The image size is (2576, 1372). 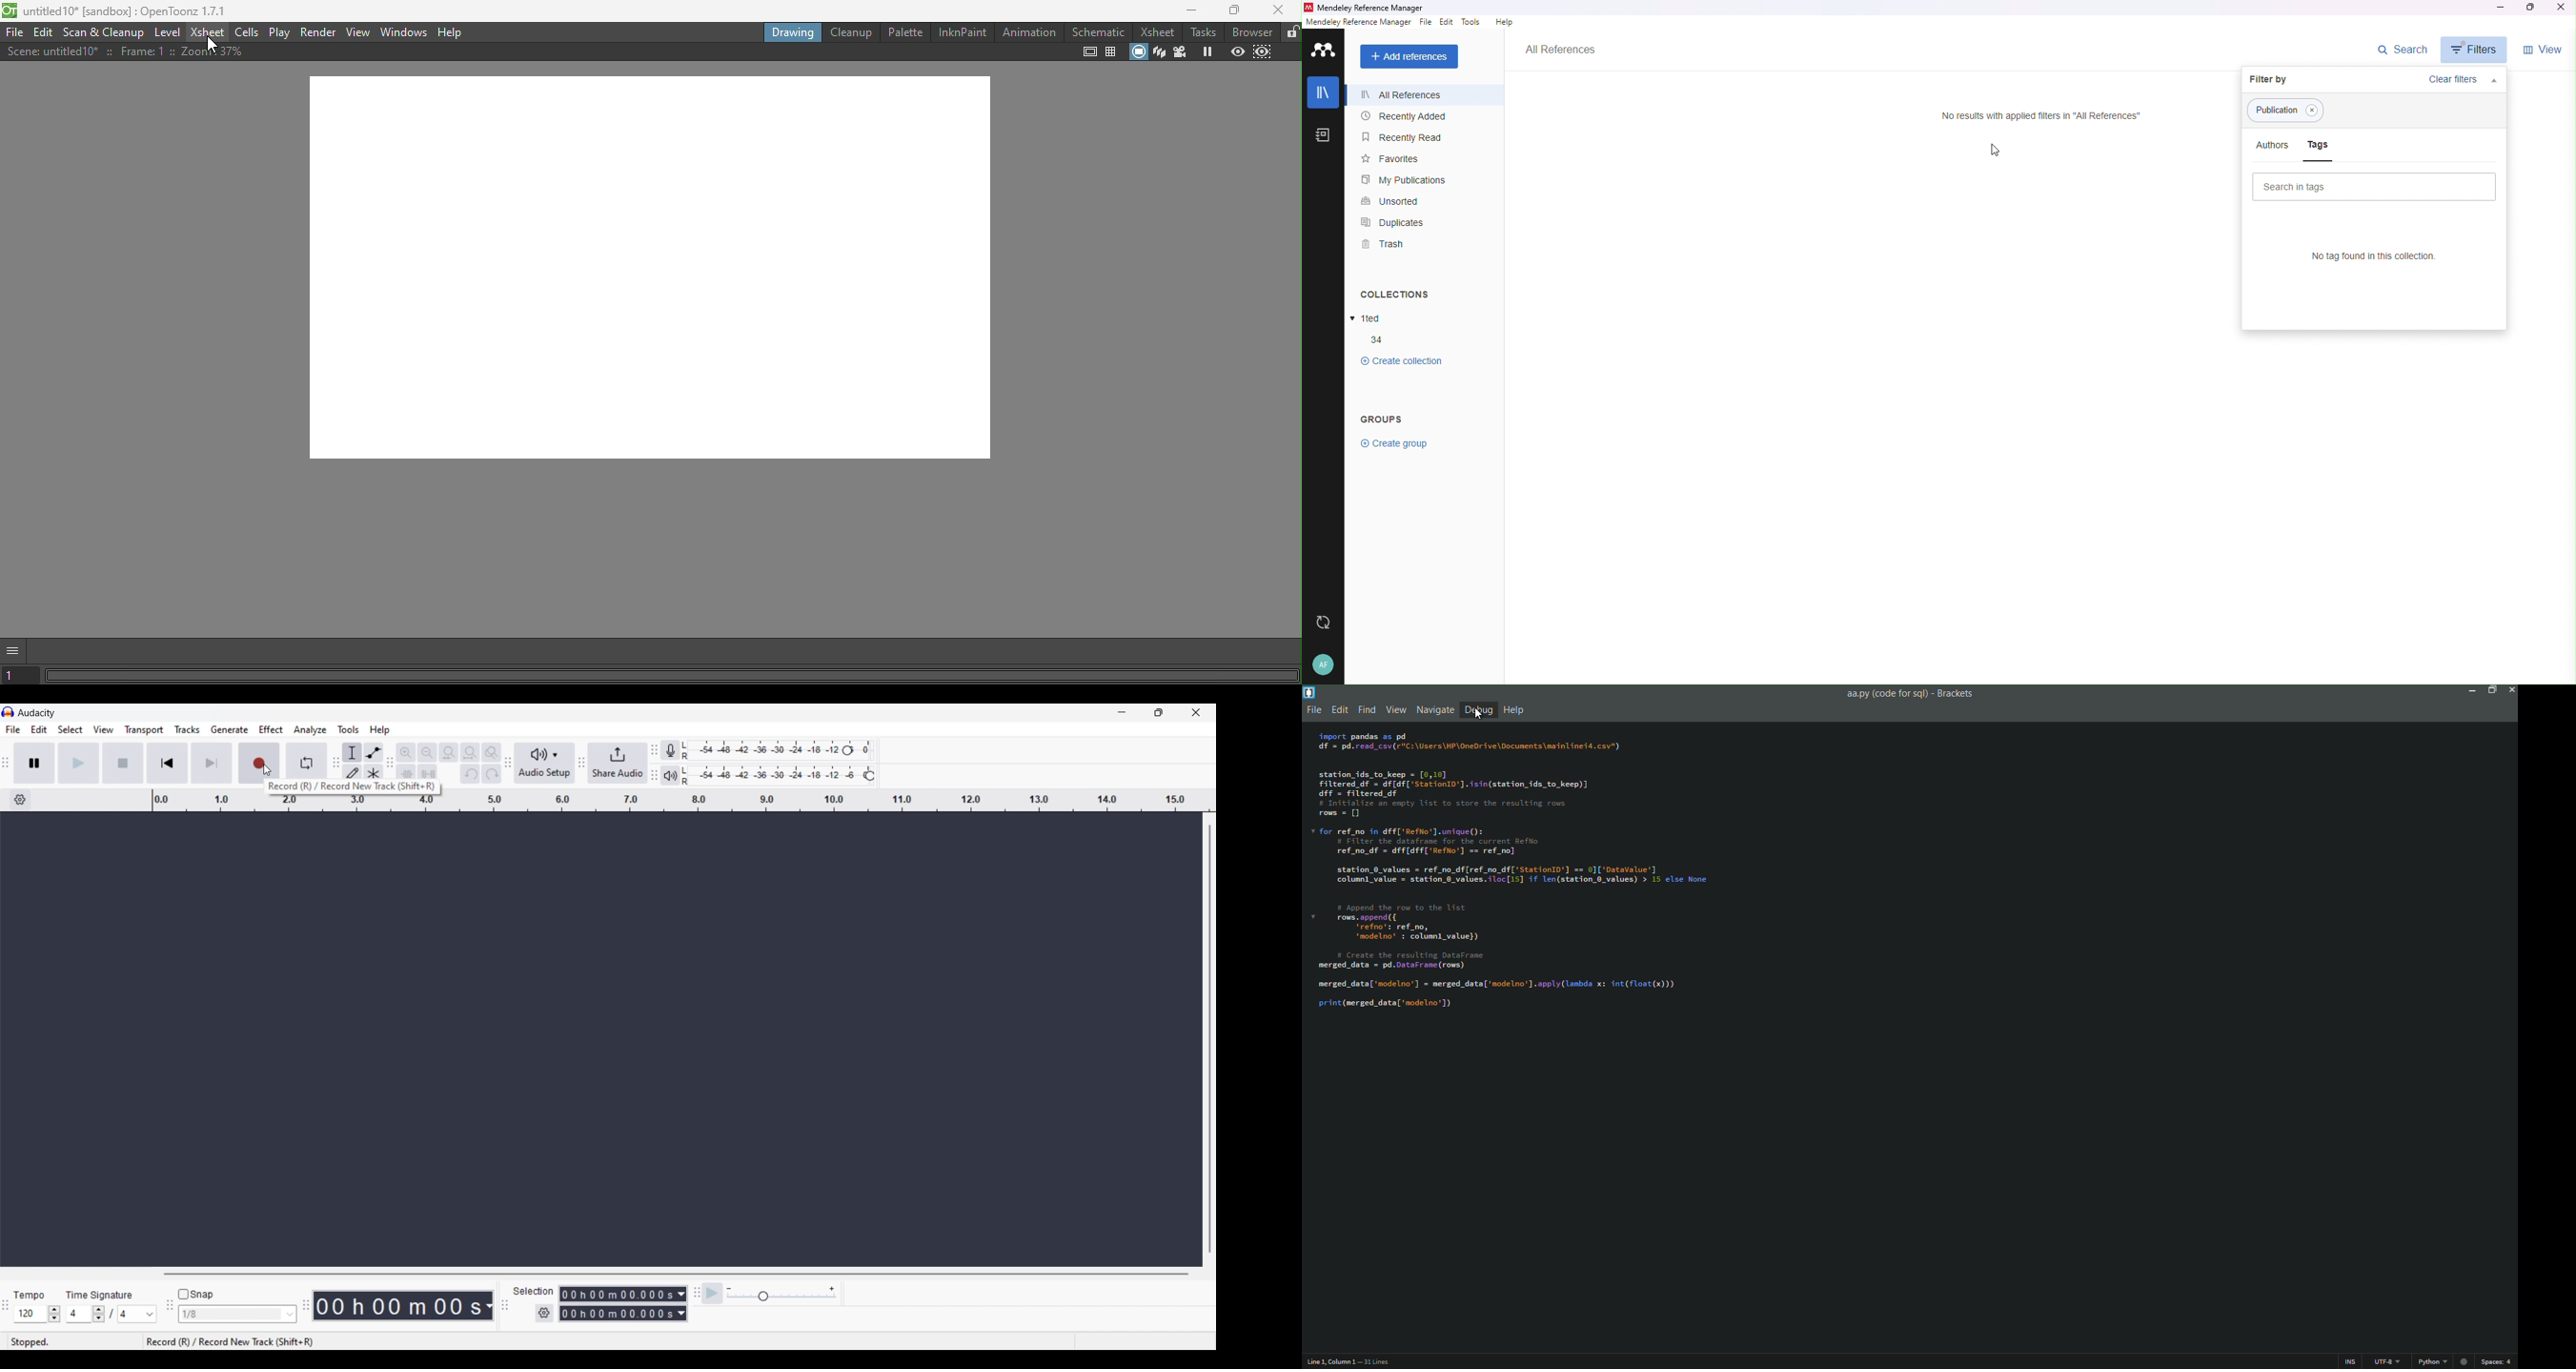 I want to click on file menu, so click(x=1314, y=710).